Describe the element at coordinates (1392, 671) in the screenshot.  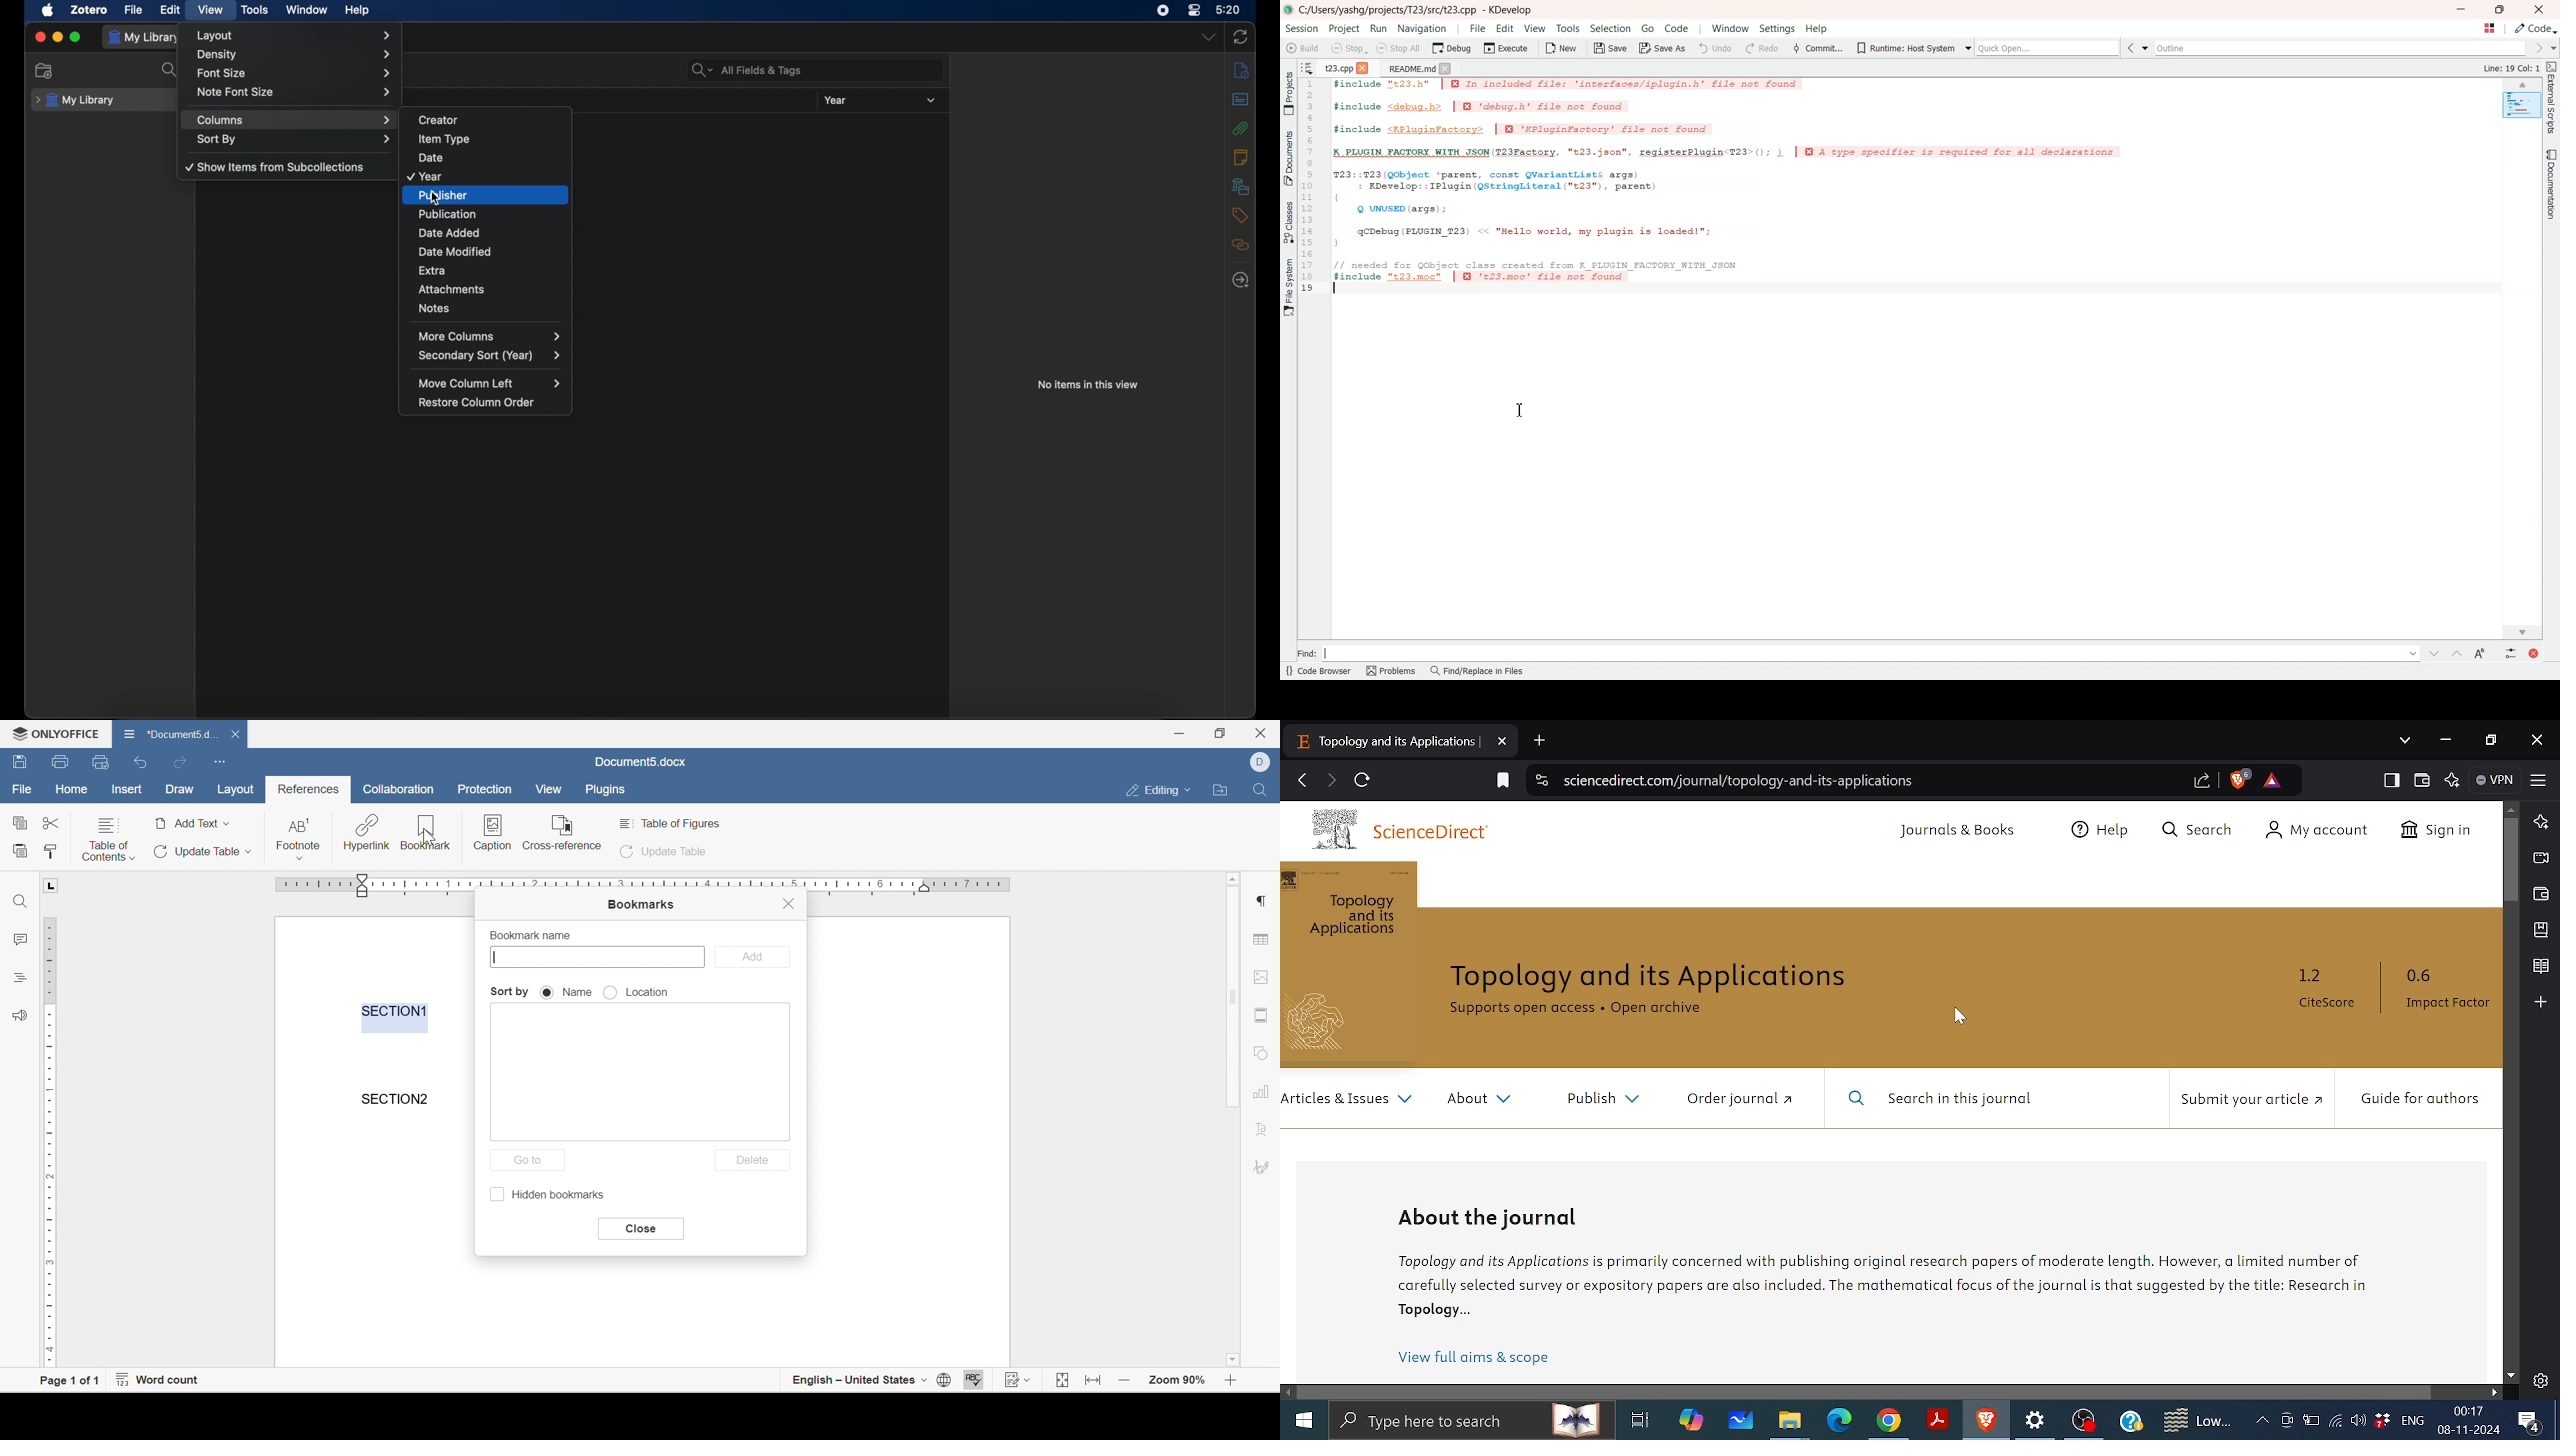
I see `Problems` at that location.